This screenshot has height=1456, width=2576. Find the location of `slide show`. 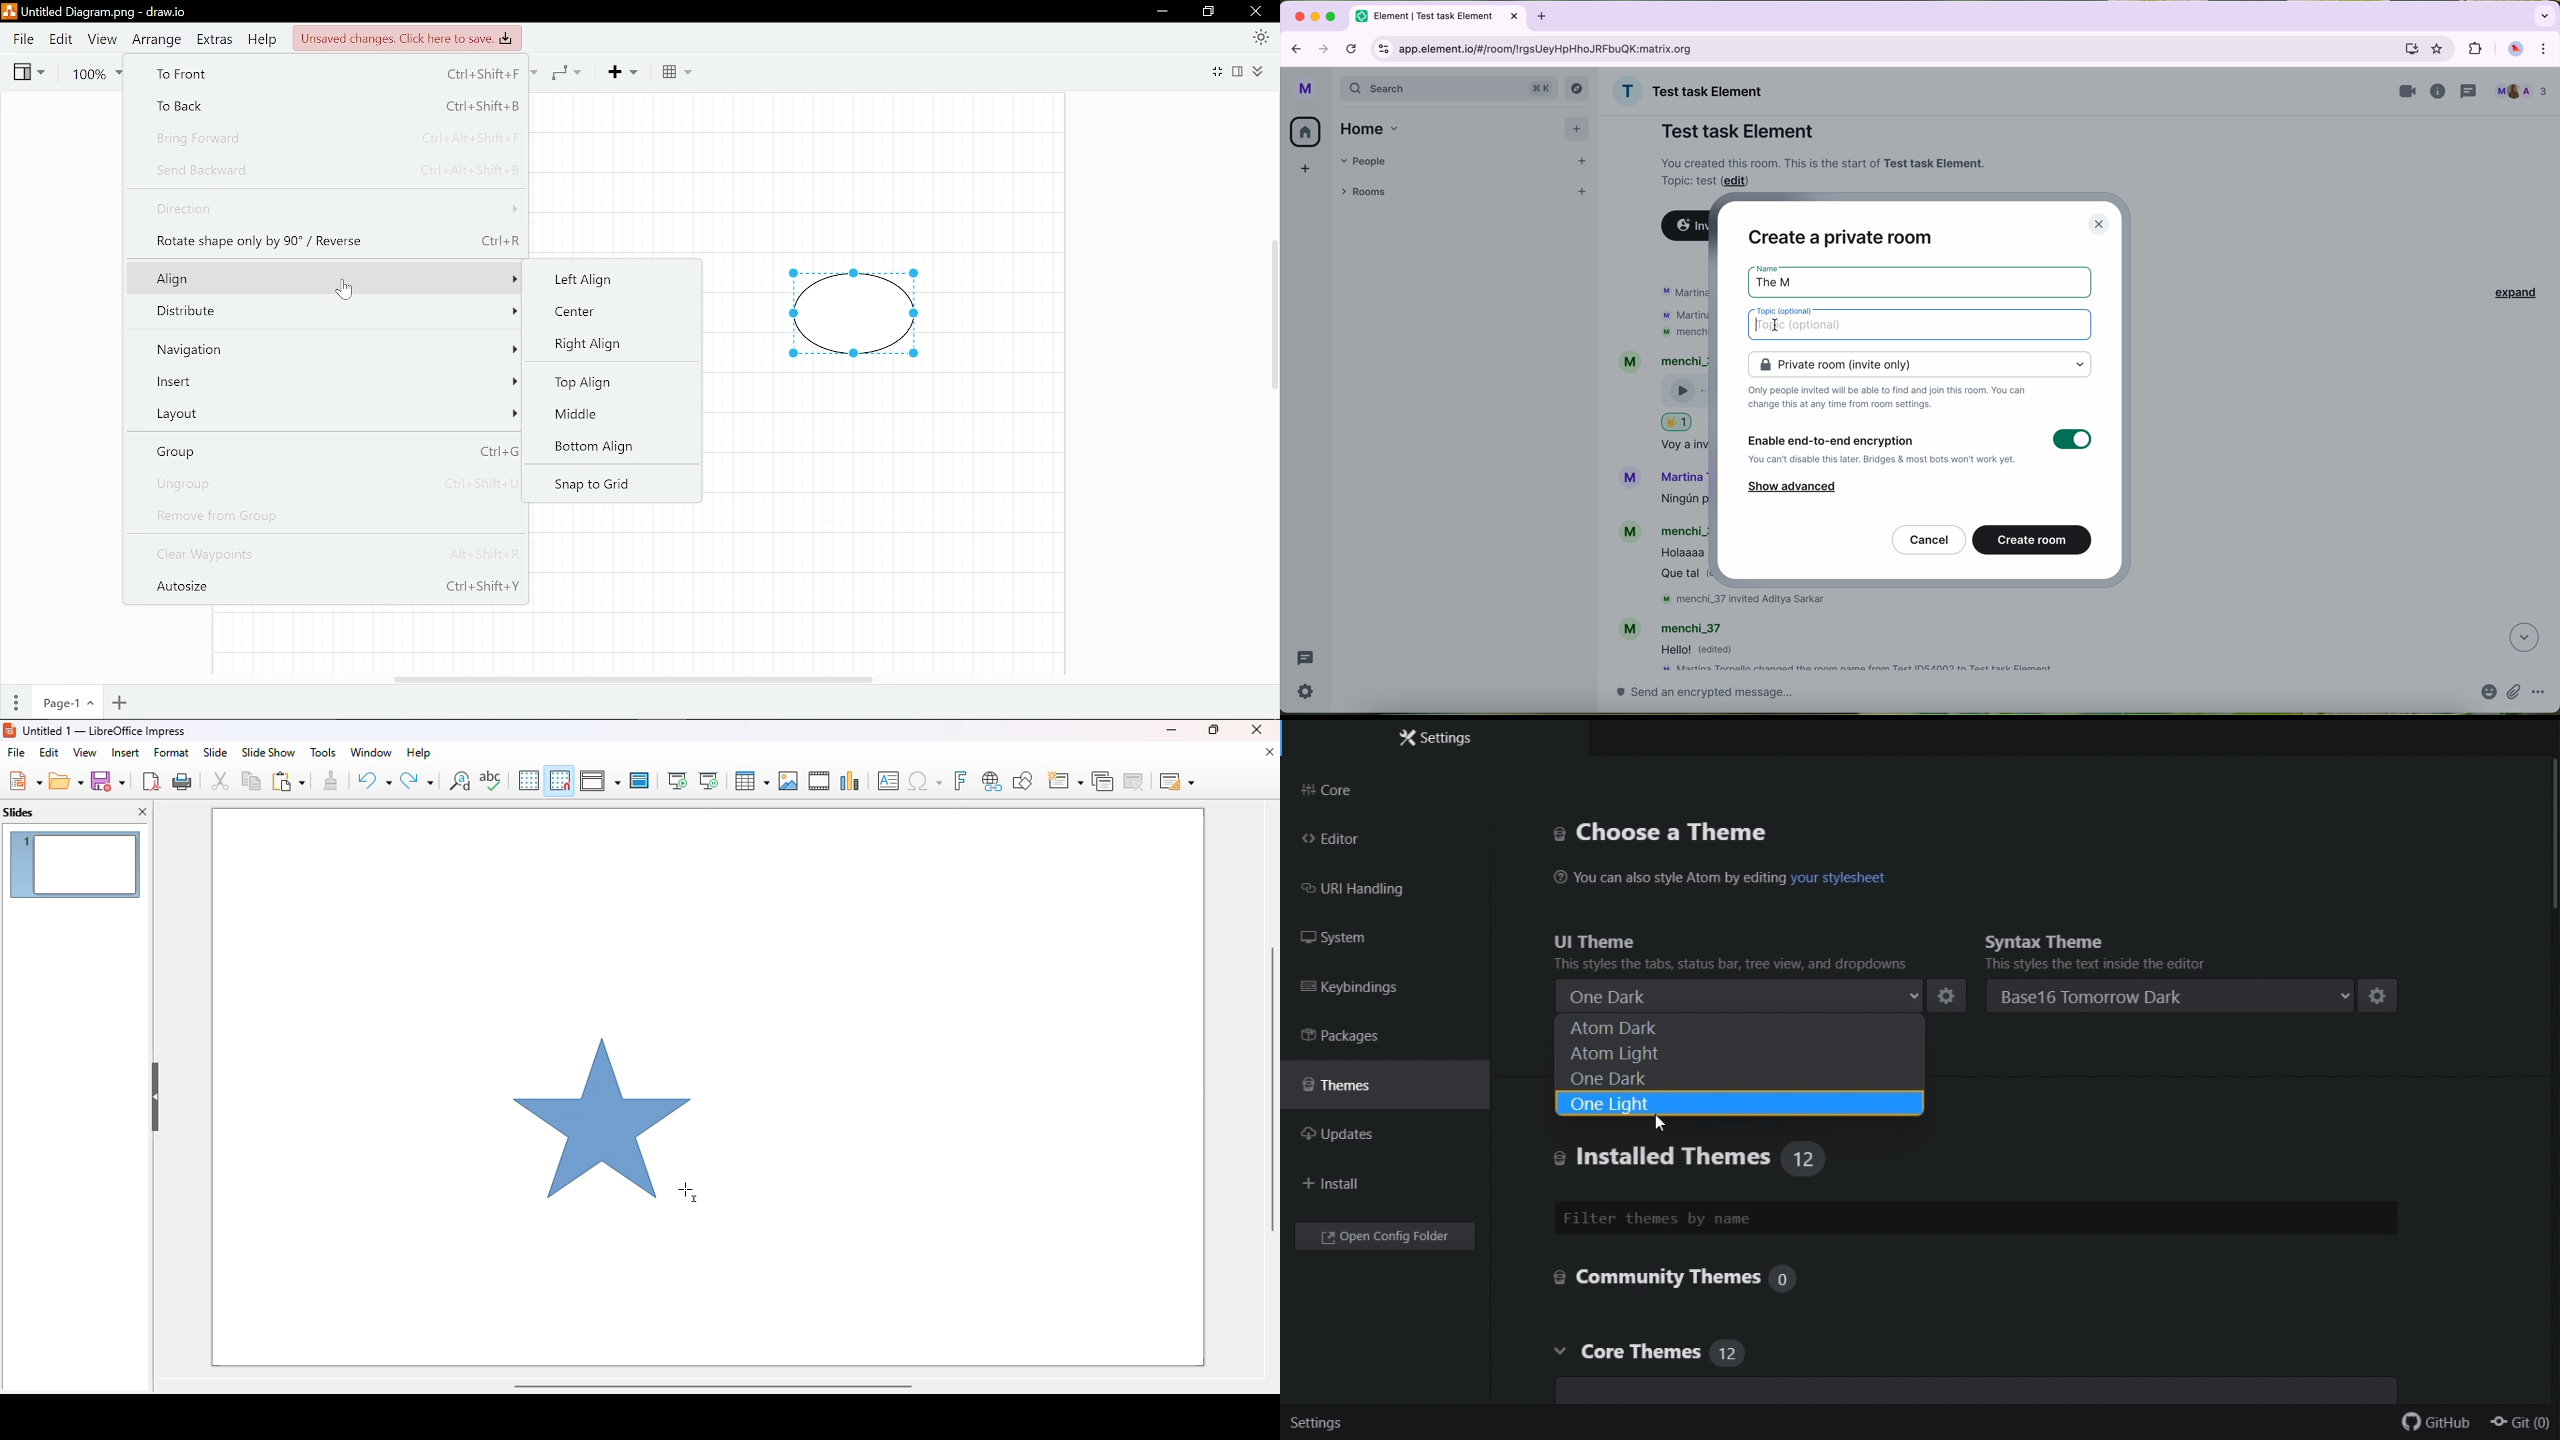

slide show is located at coordinates (268, 753).